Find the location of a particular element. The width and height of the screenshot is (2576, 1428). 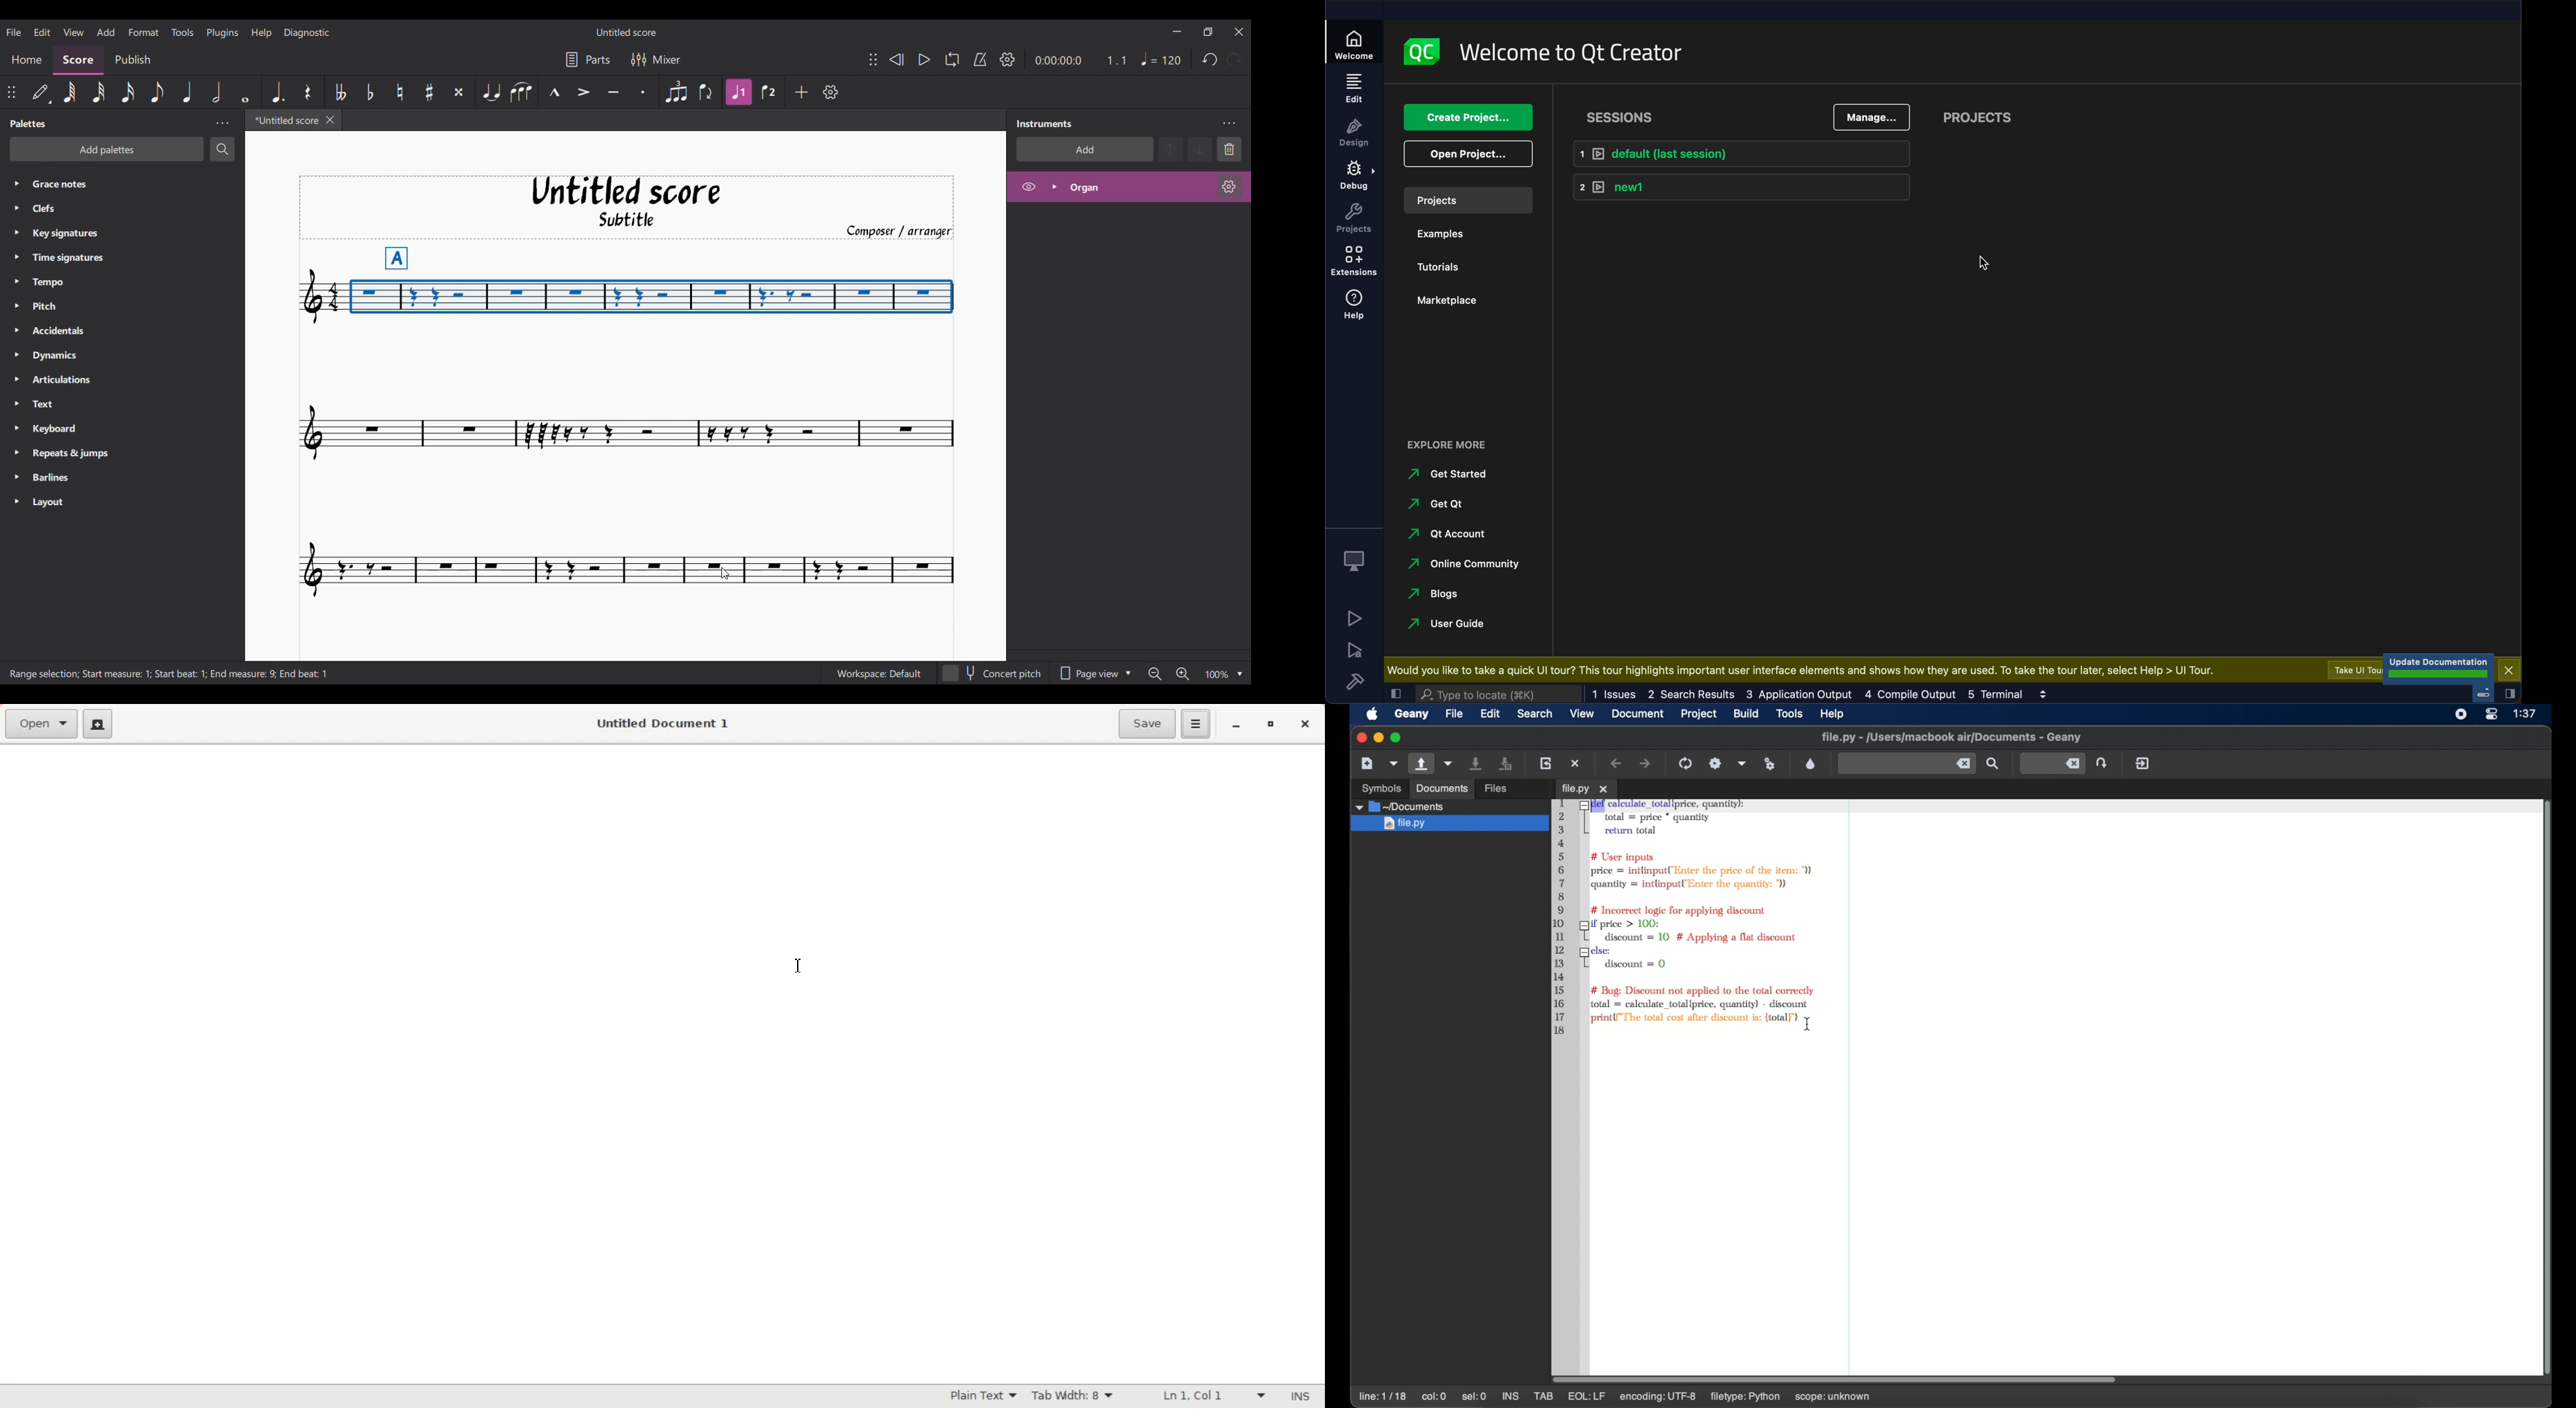

Marcato is located at coordinates (555, 91).